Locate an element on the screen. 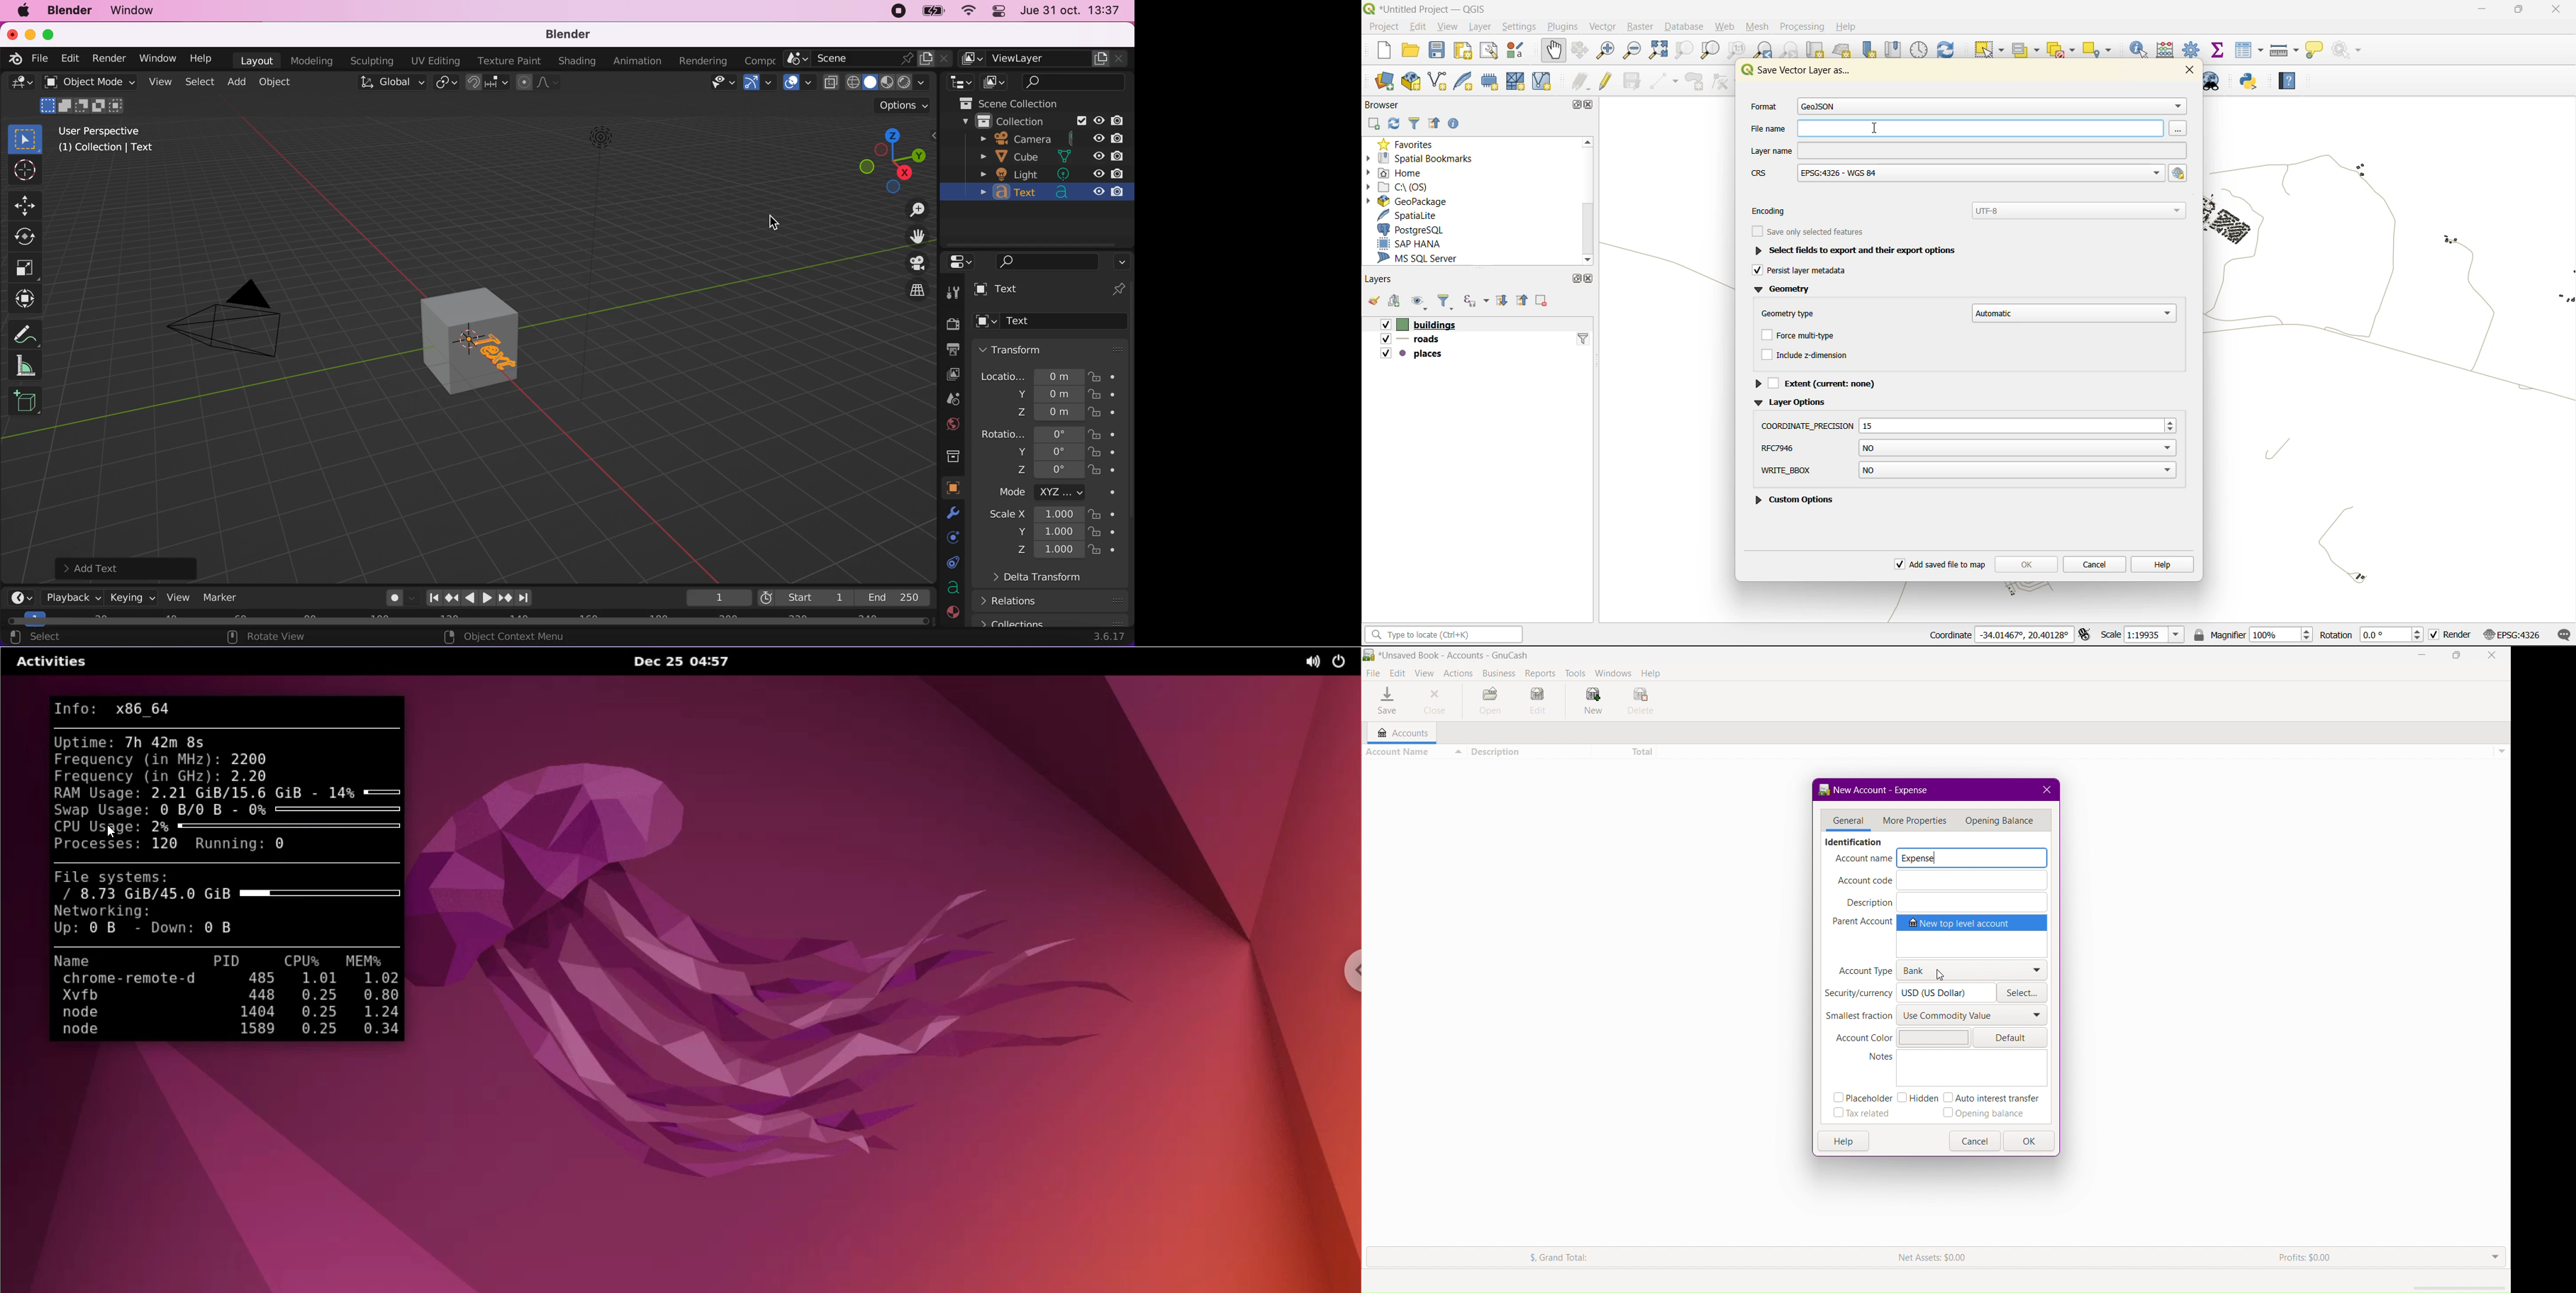 The width and height of the screenshot is (2576, 1316). switch current view is located at coordinates (910, 288).